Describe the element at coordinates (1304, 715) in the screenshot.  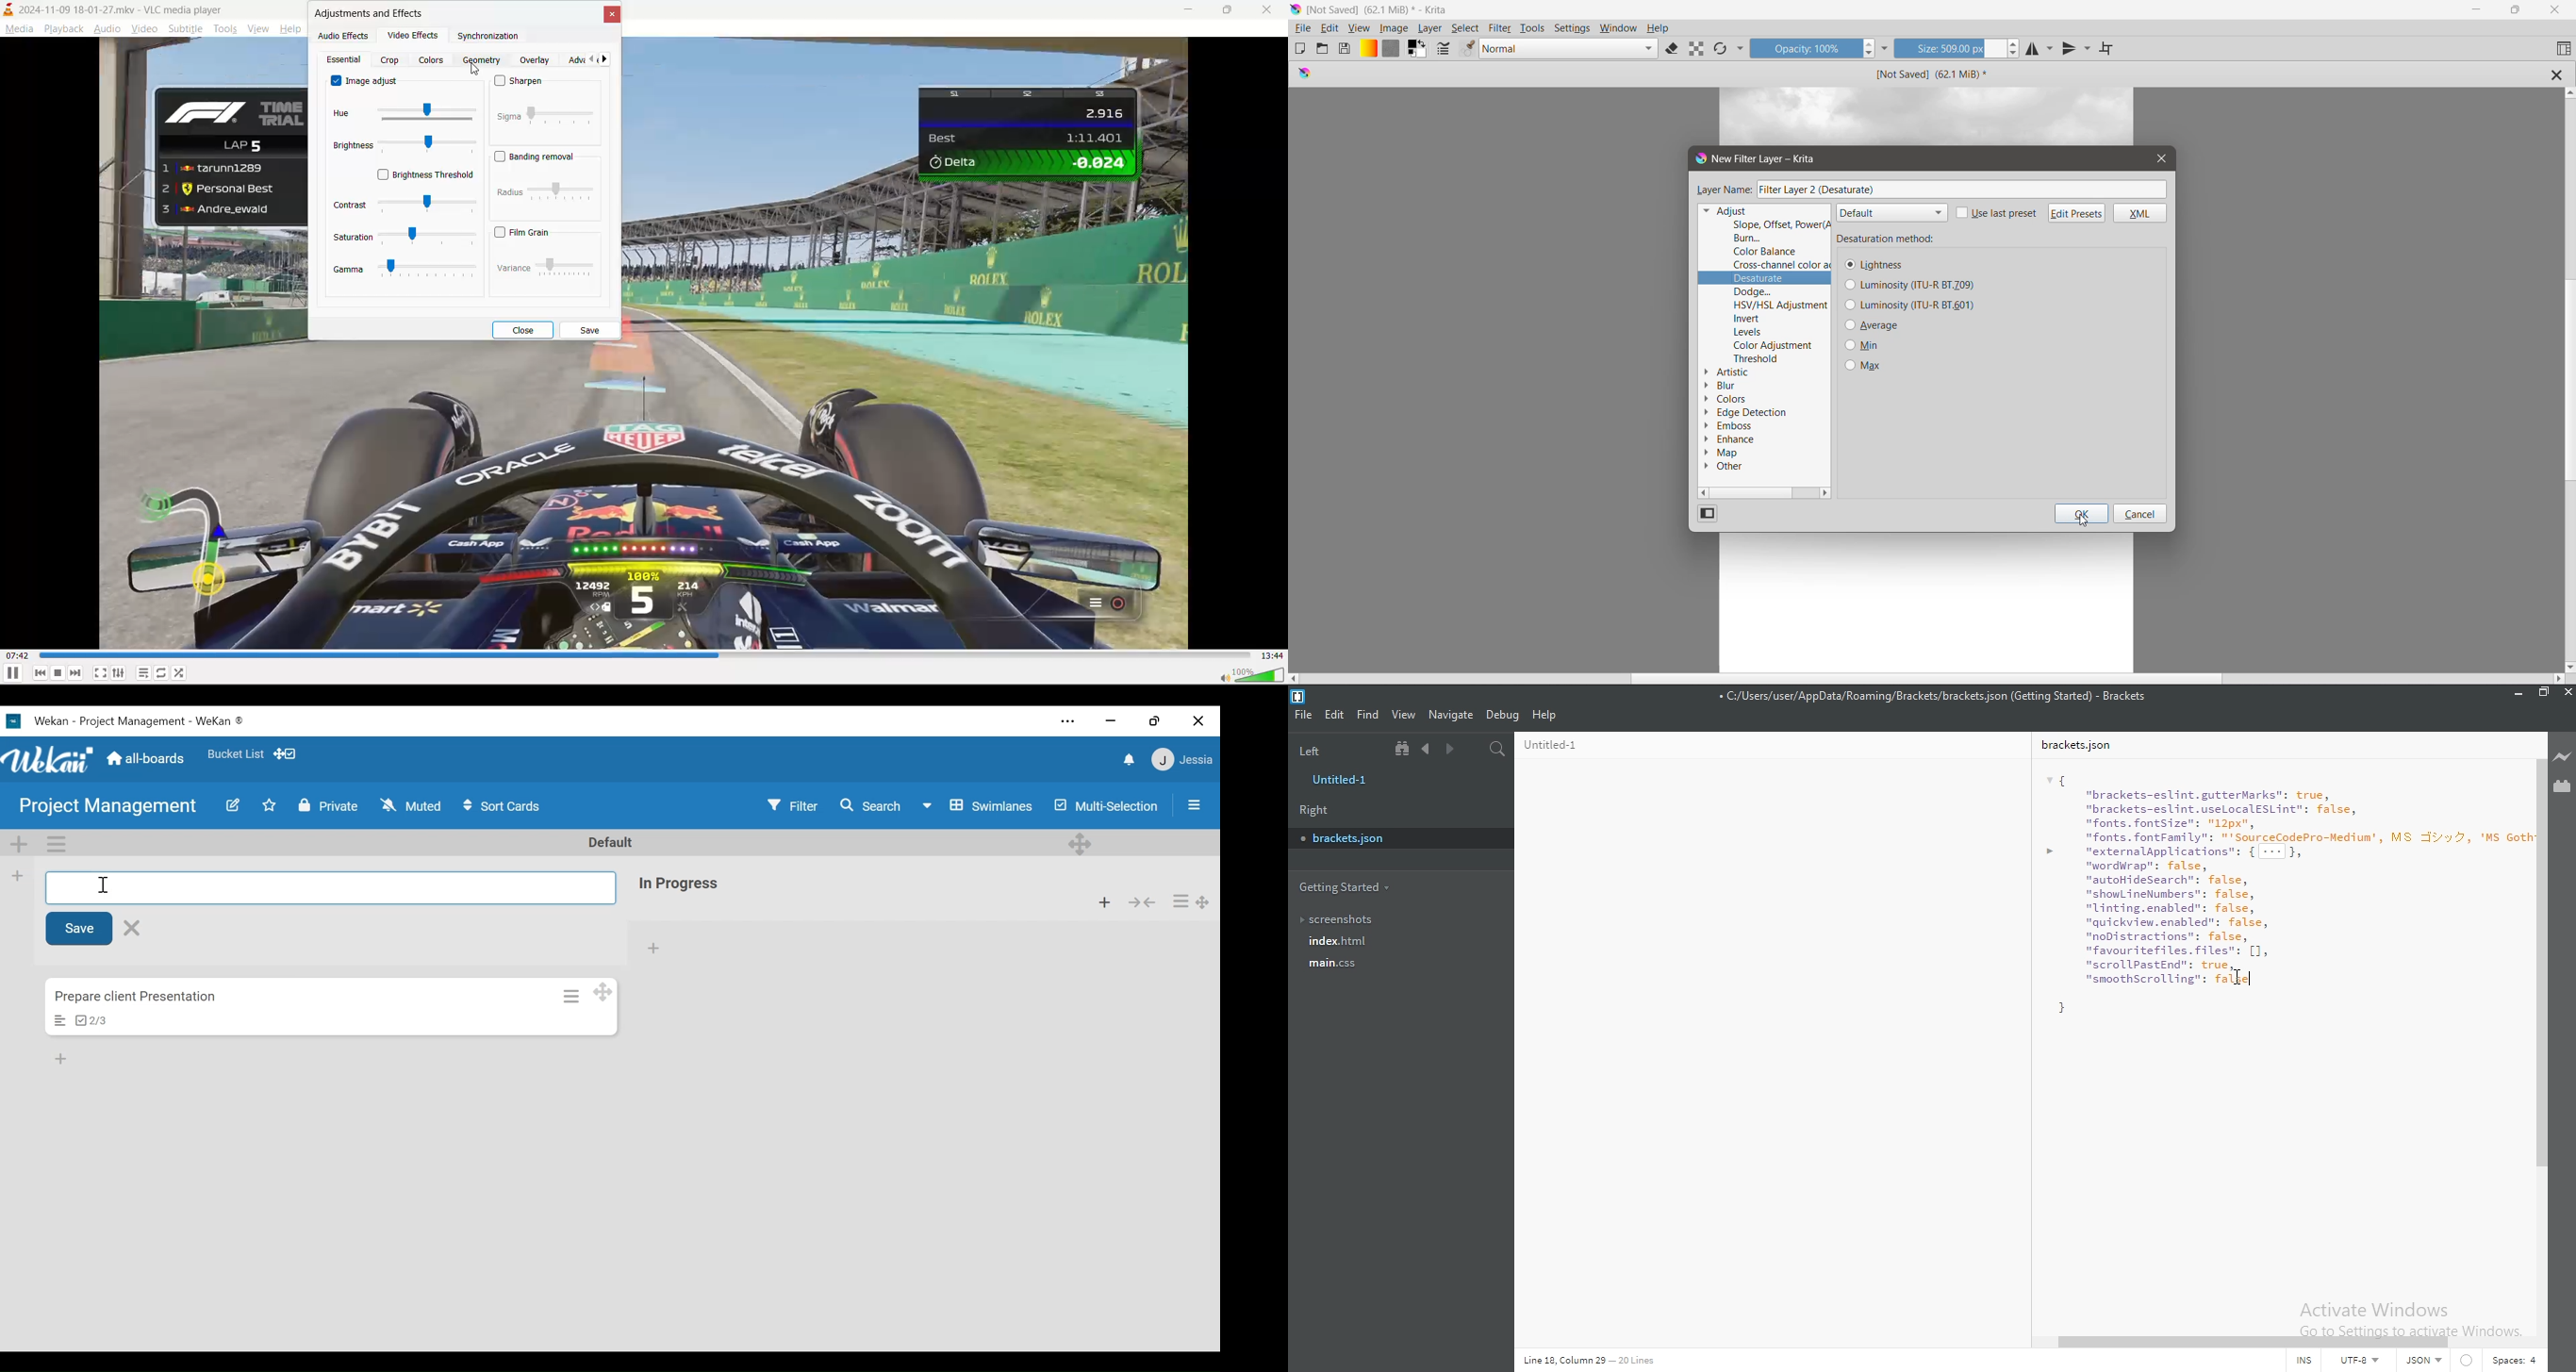
I see `File` at that location.